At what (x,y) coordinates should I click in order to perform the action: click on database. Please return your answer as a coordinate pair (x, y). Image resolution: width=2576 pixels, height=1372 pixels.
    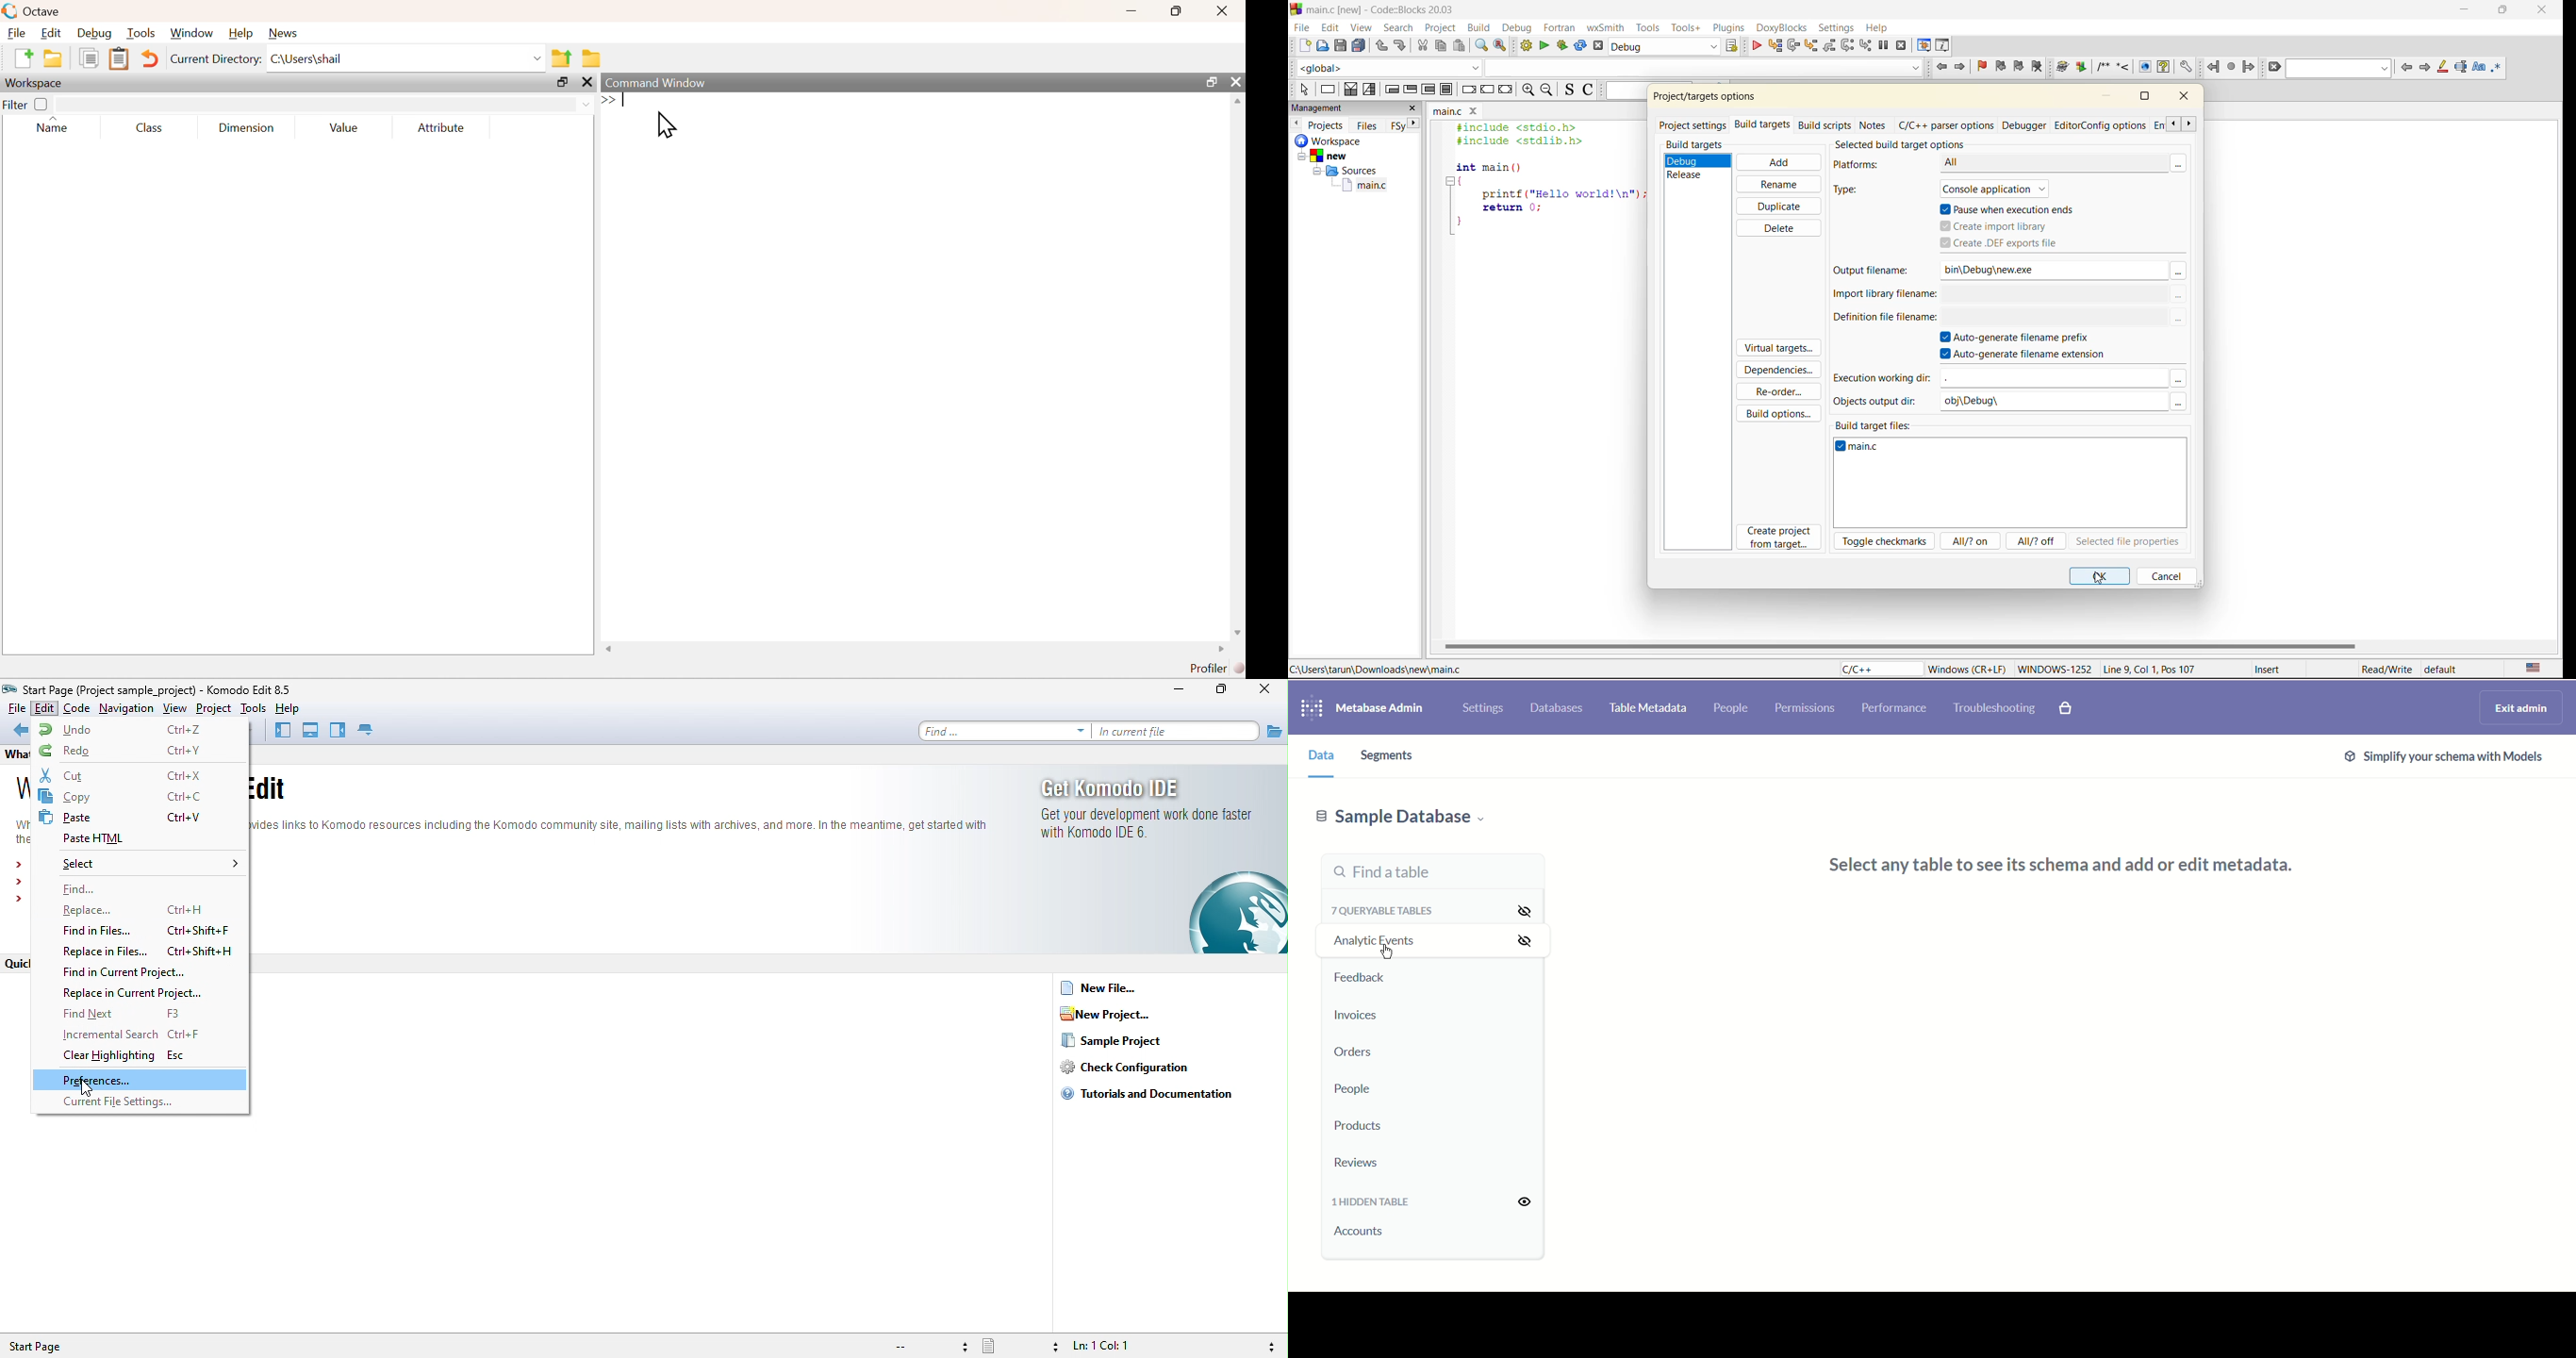
    Looking at the image, I should click on (1559, 709).